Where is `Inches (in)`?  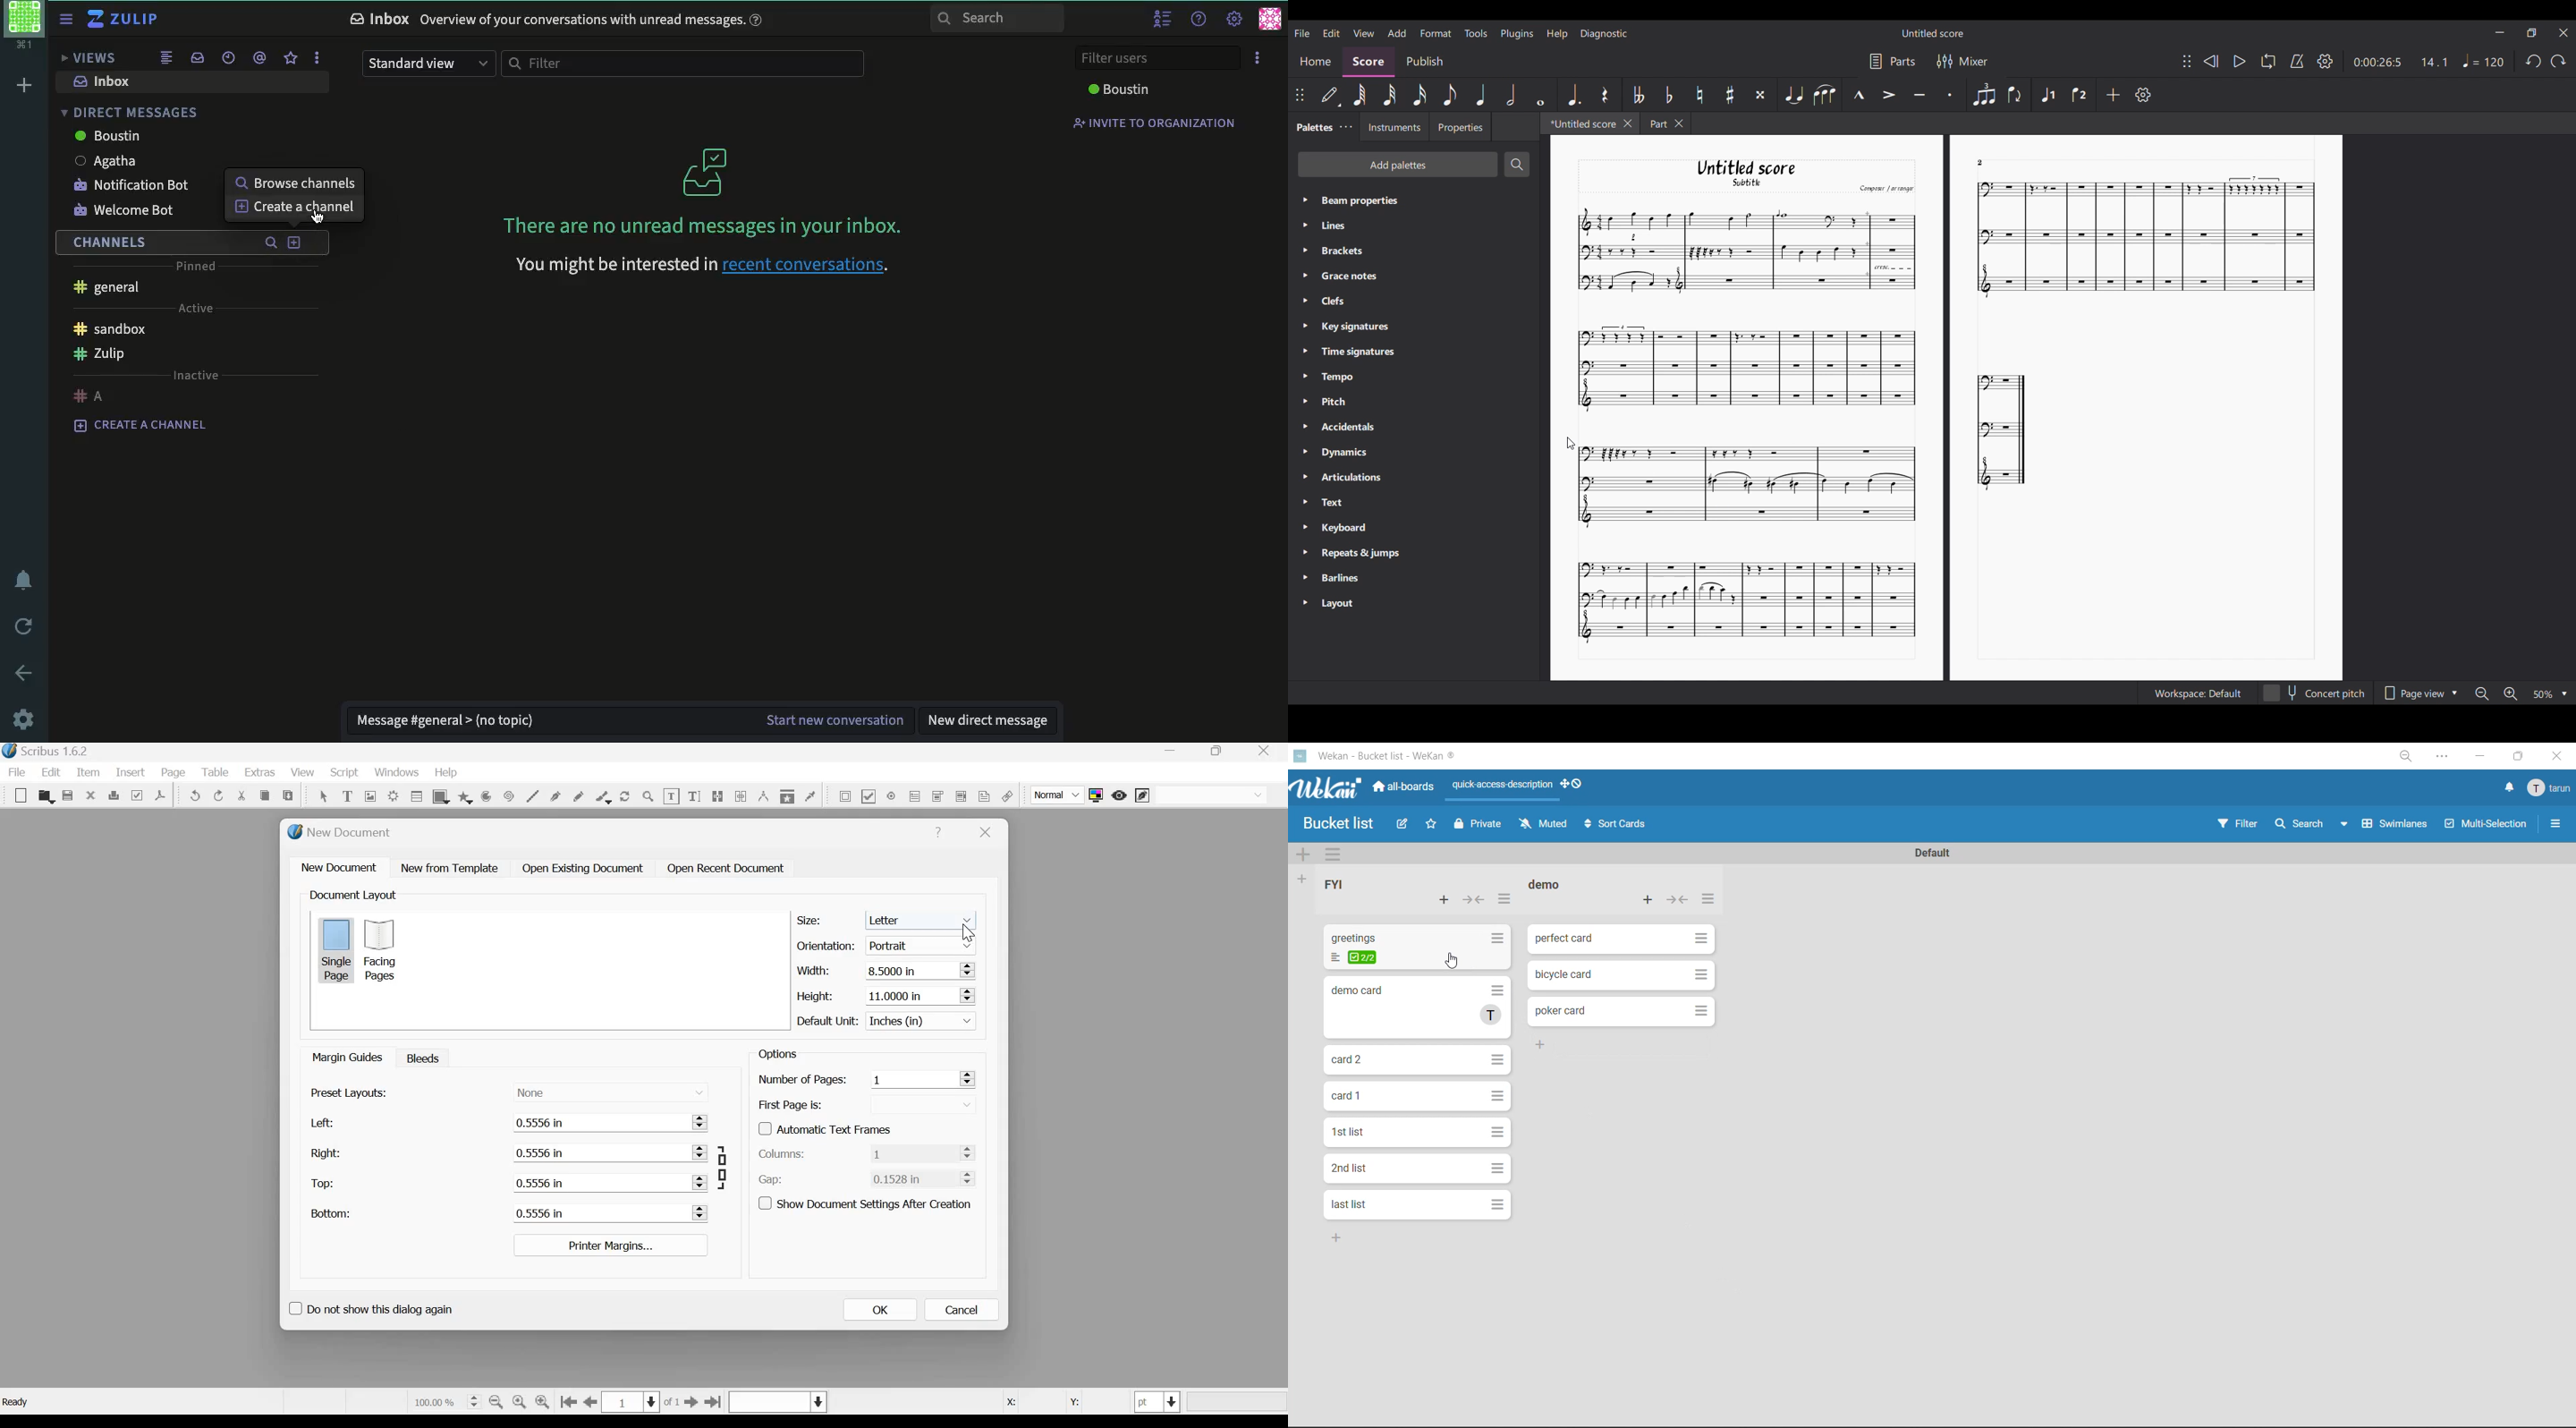
Inches (in) is located at coordinates (923, 1021).